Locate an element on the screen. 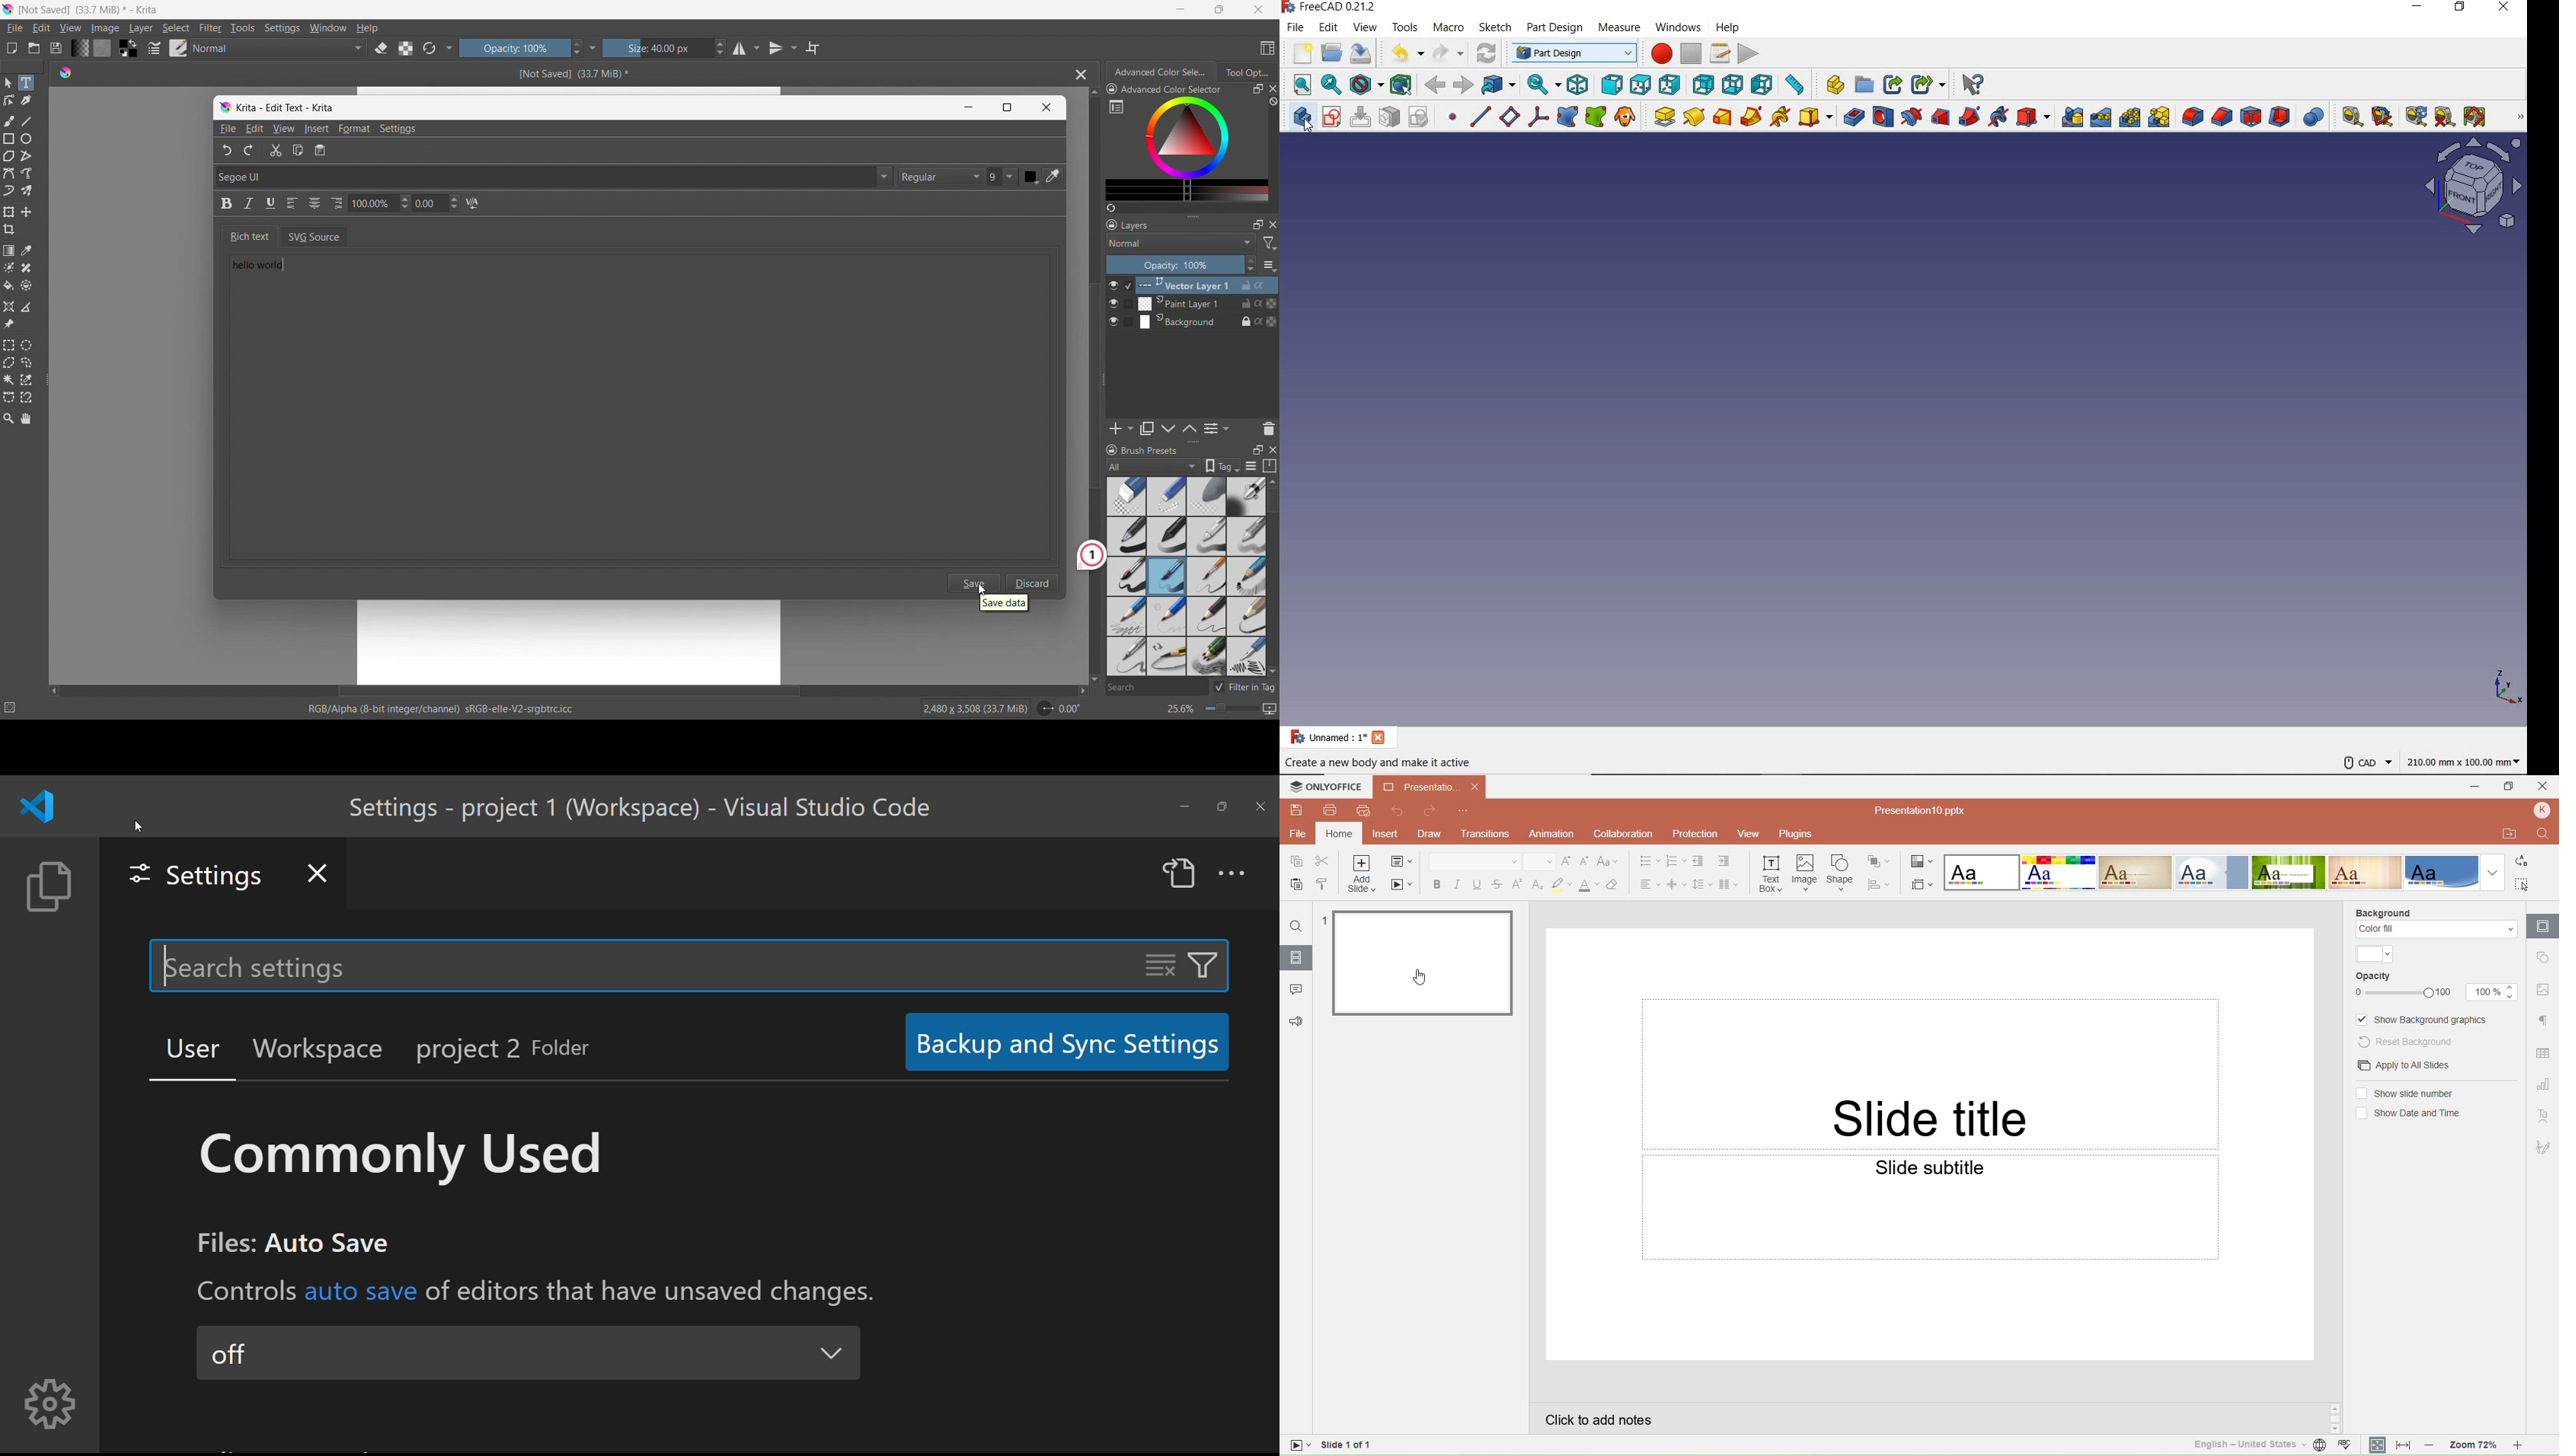 Image resolution: width=2576 pixels, height=1456 pixels. Font size is located at coordinates (1537, 861).